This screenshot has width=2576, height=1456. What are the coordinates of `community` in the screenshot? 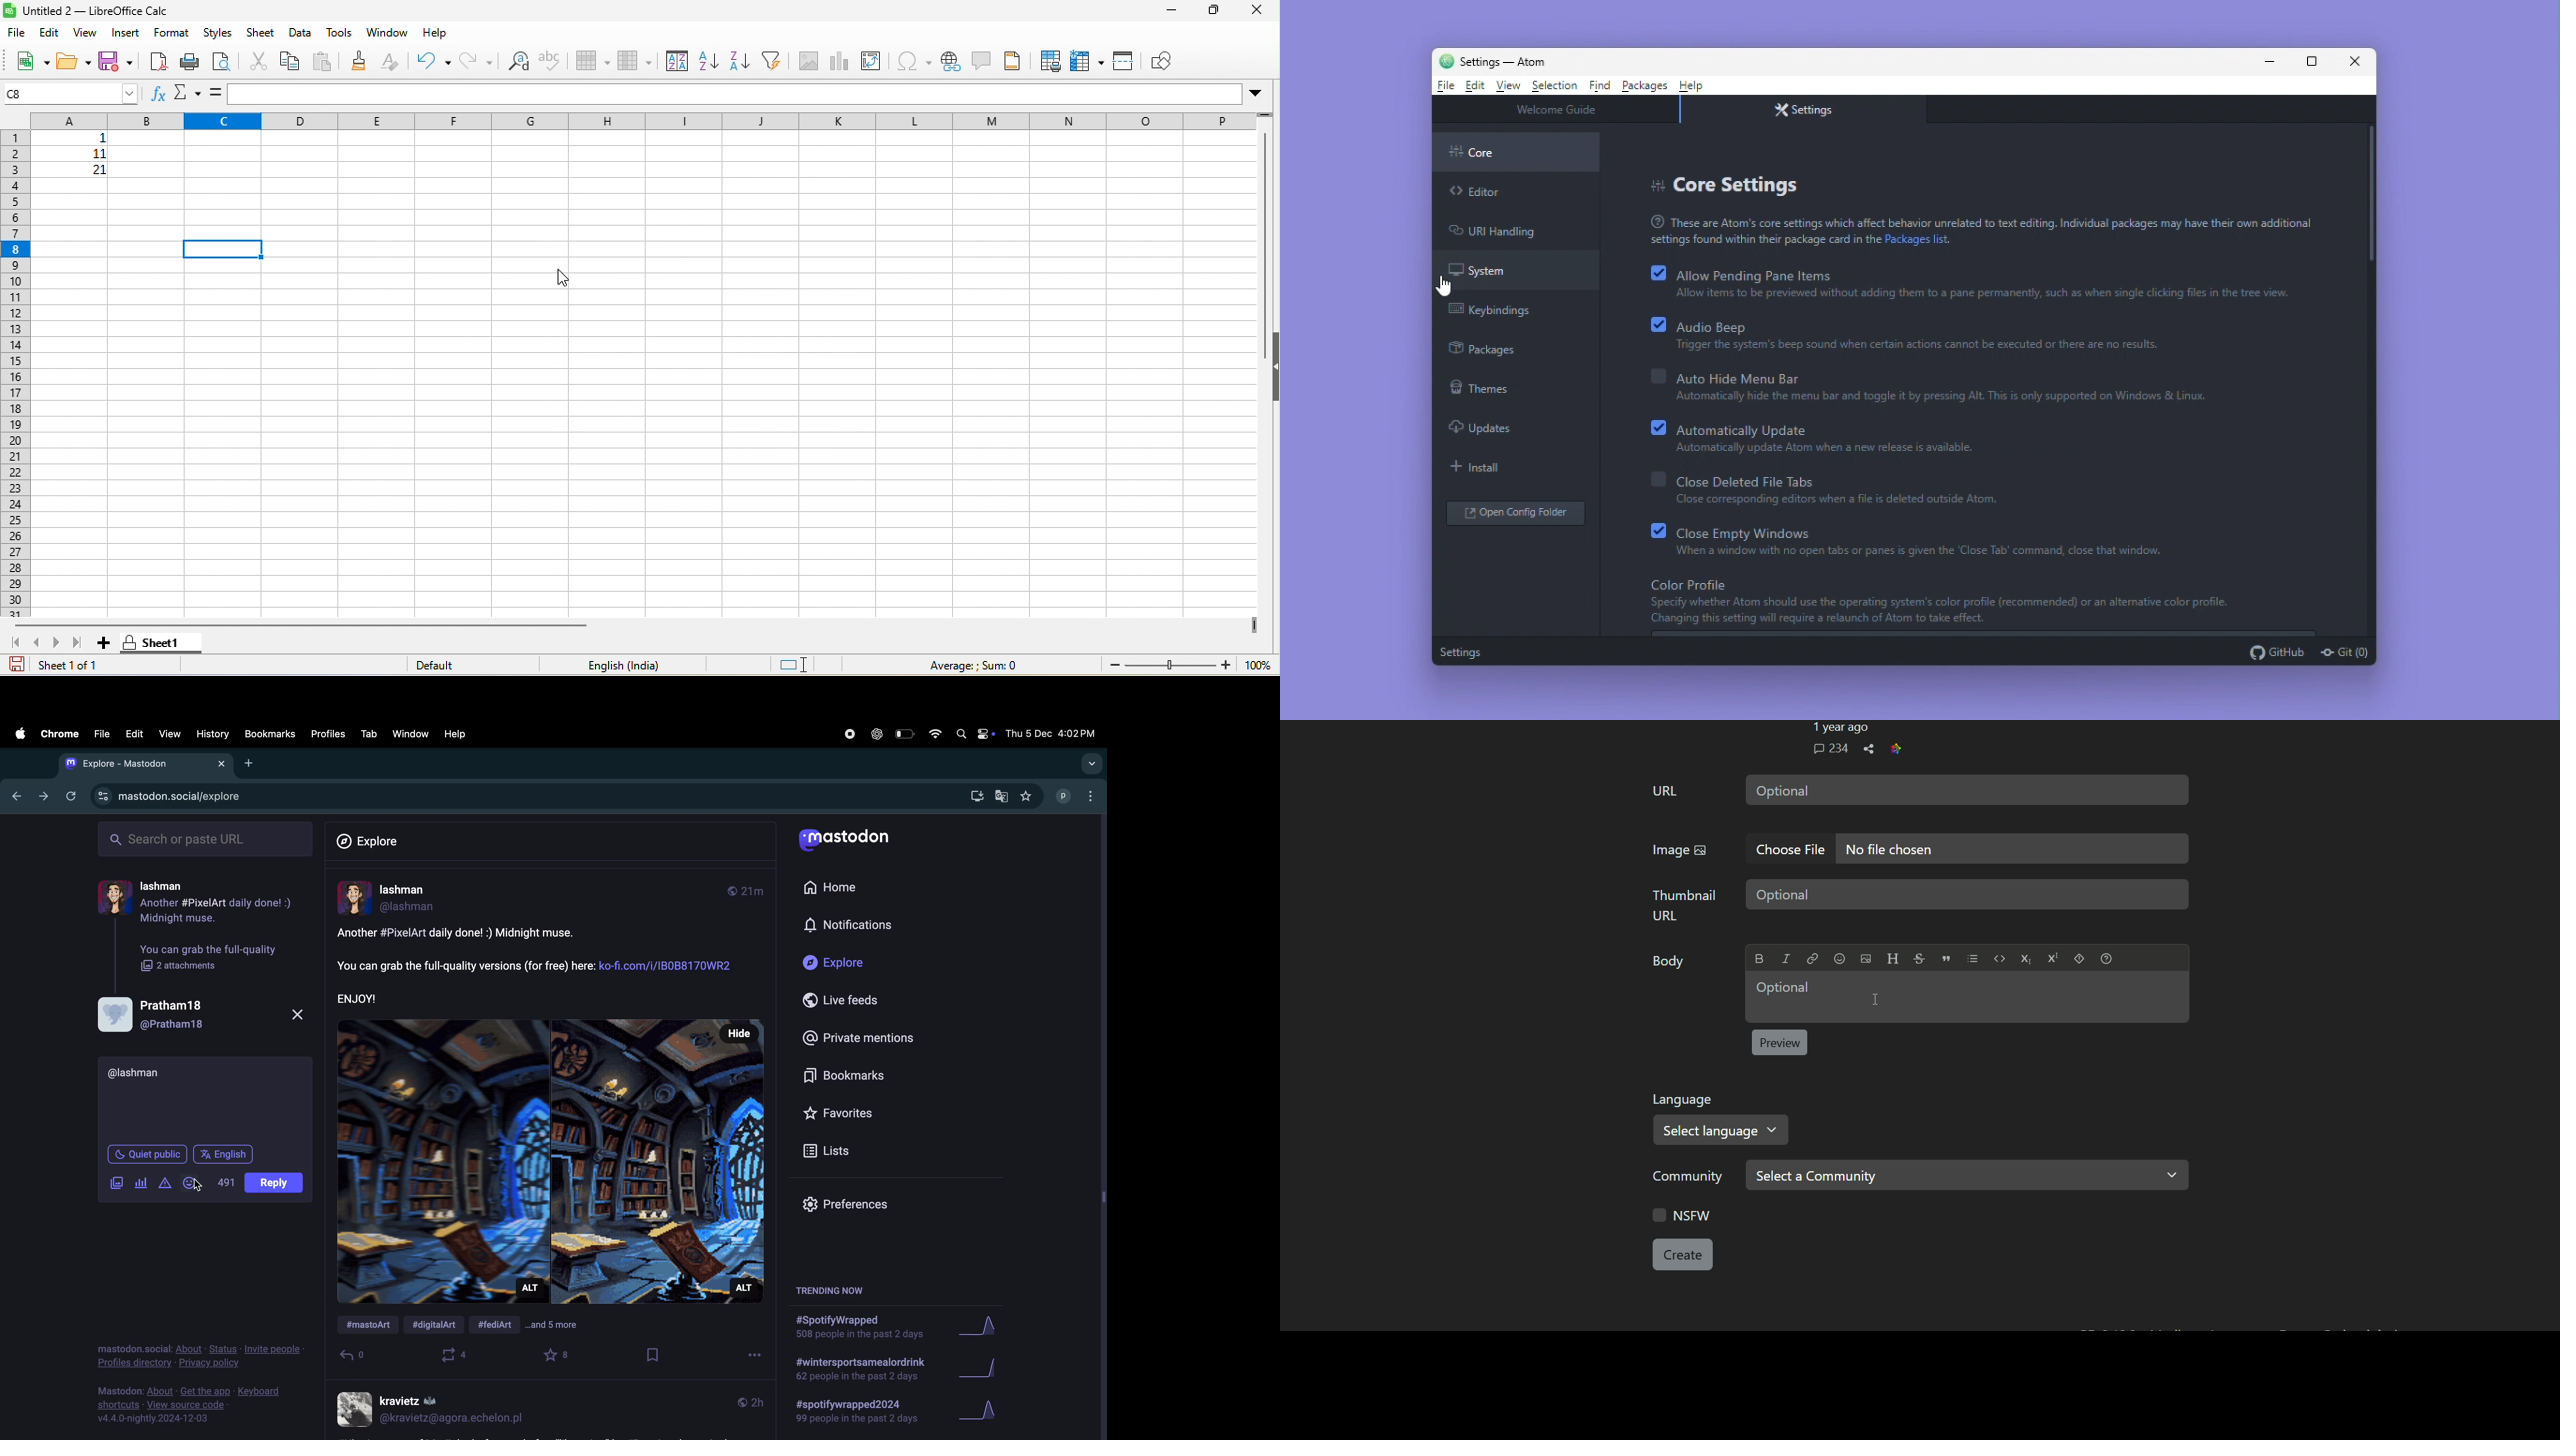 It's located at (1690, 1177).